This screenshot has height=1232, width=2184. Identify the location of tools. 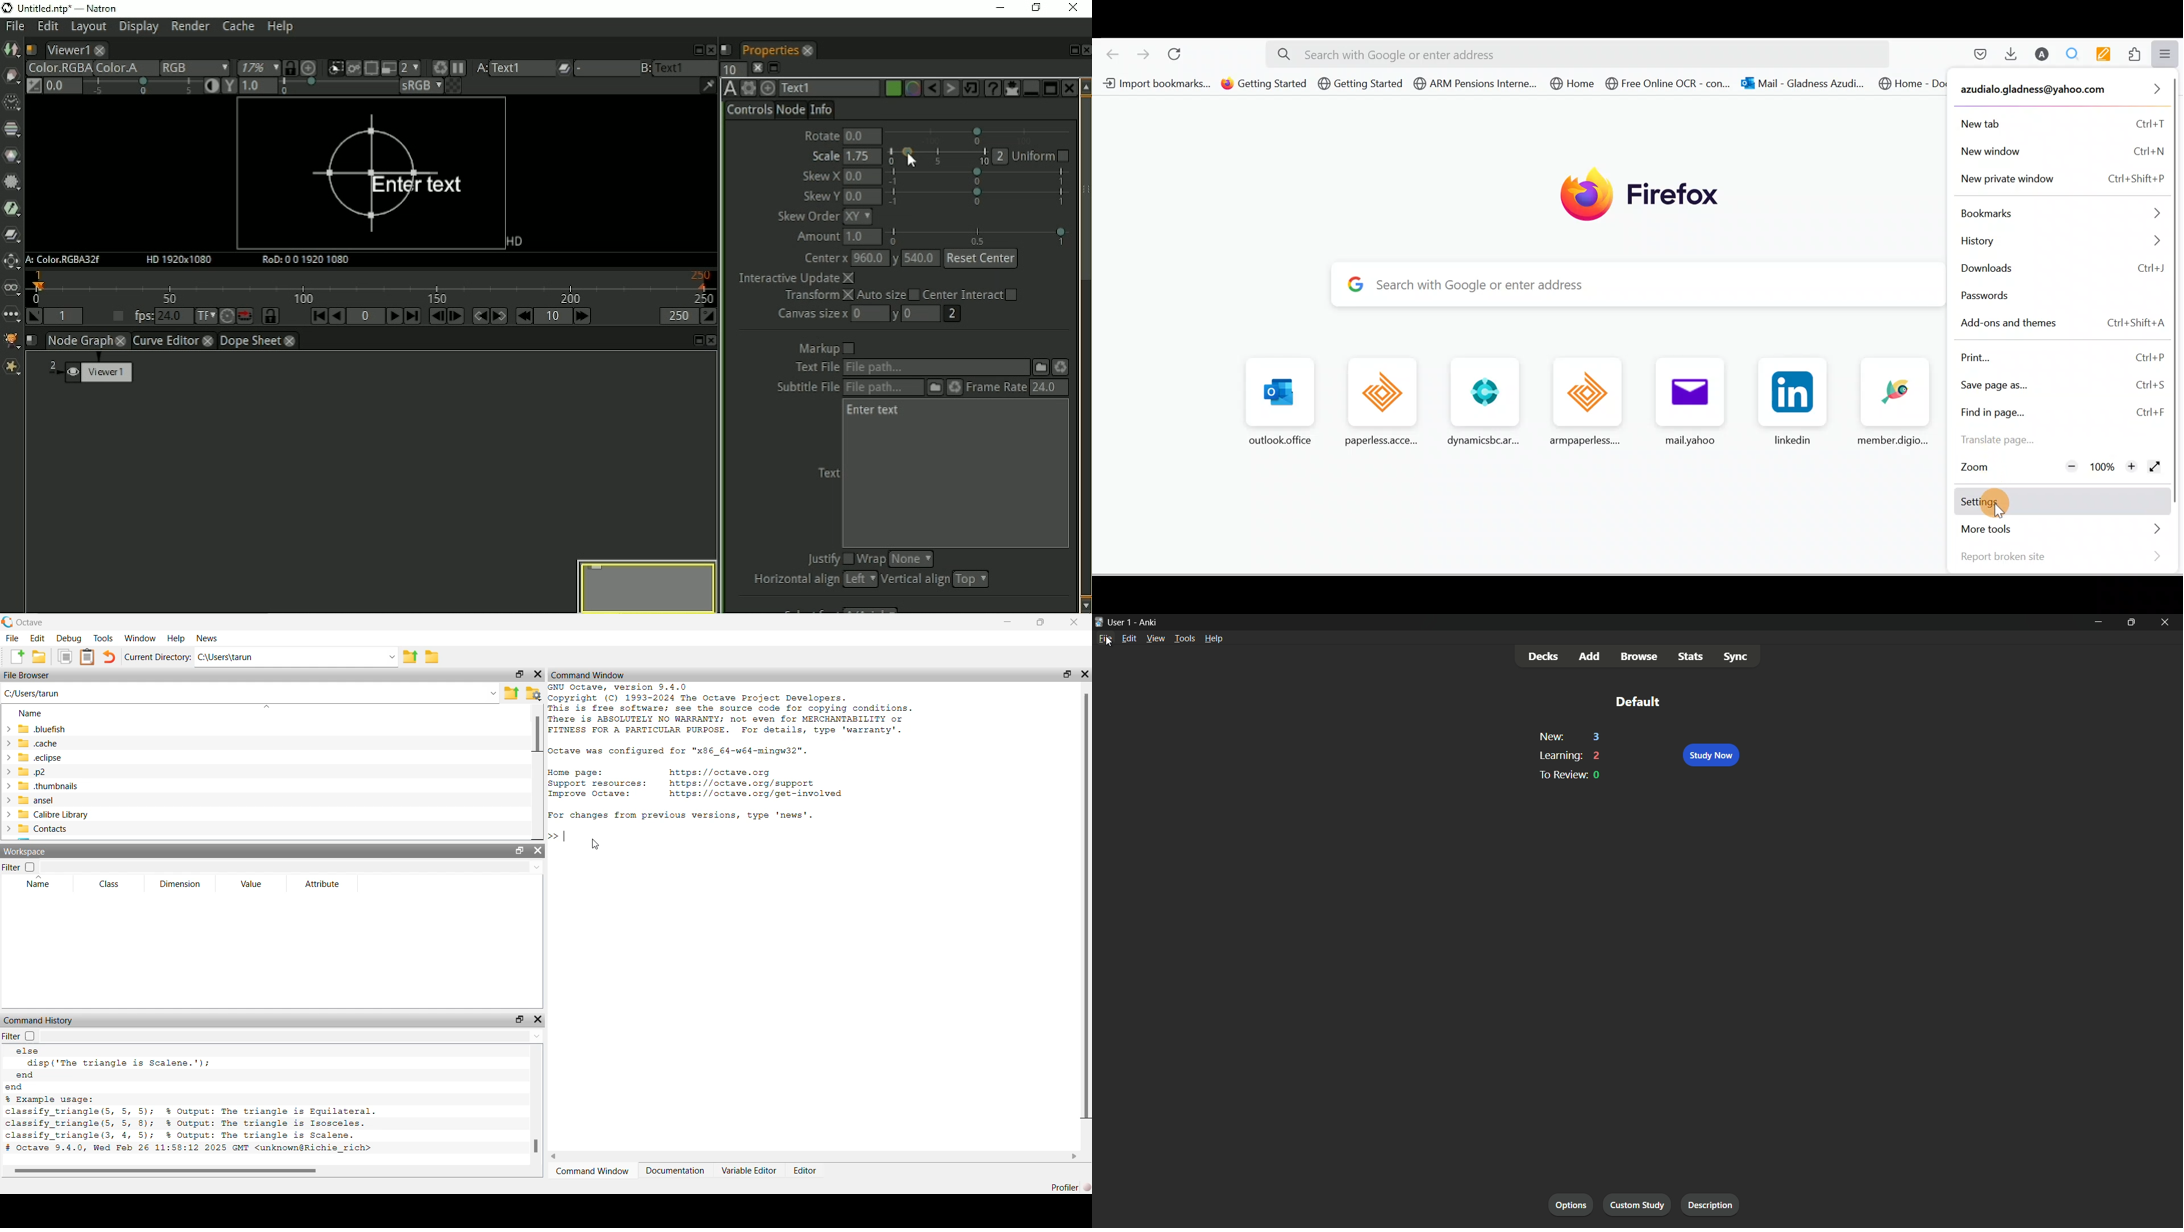
(104, 637).